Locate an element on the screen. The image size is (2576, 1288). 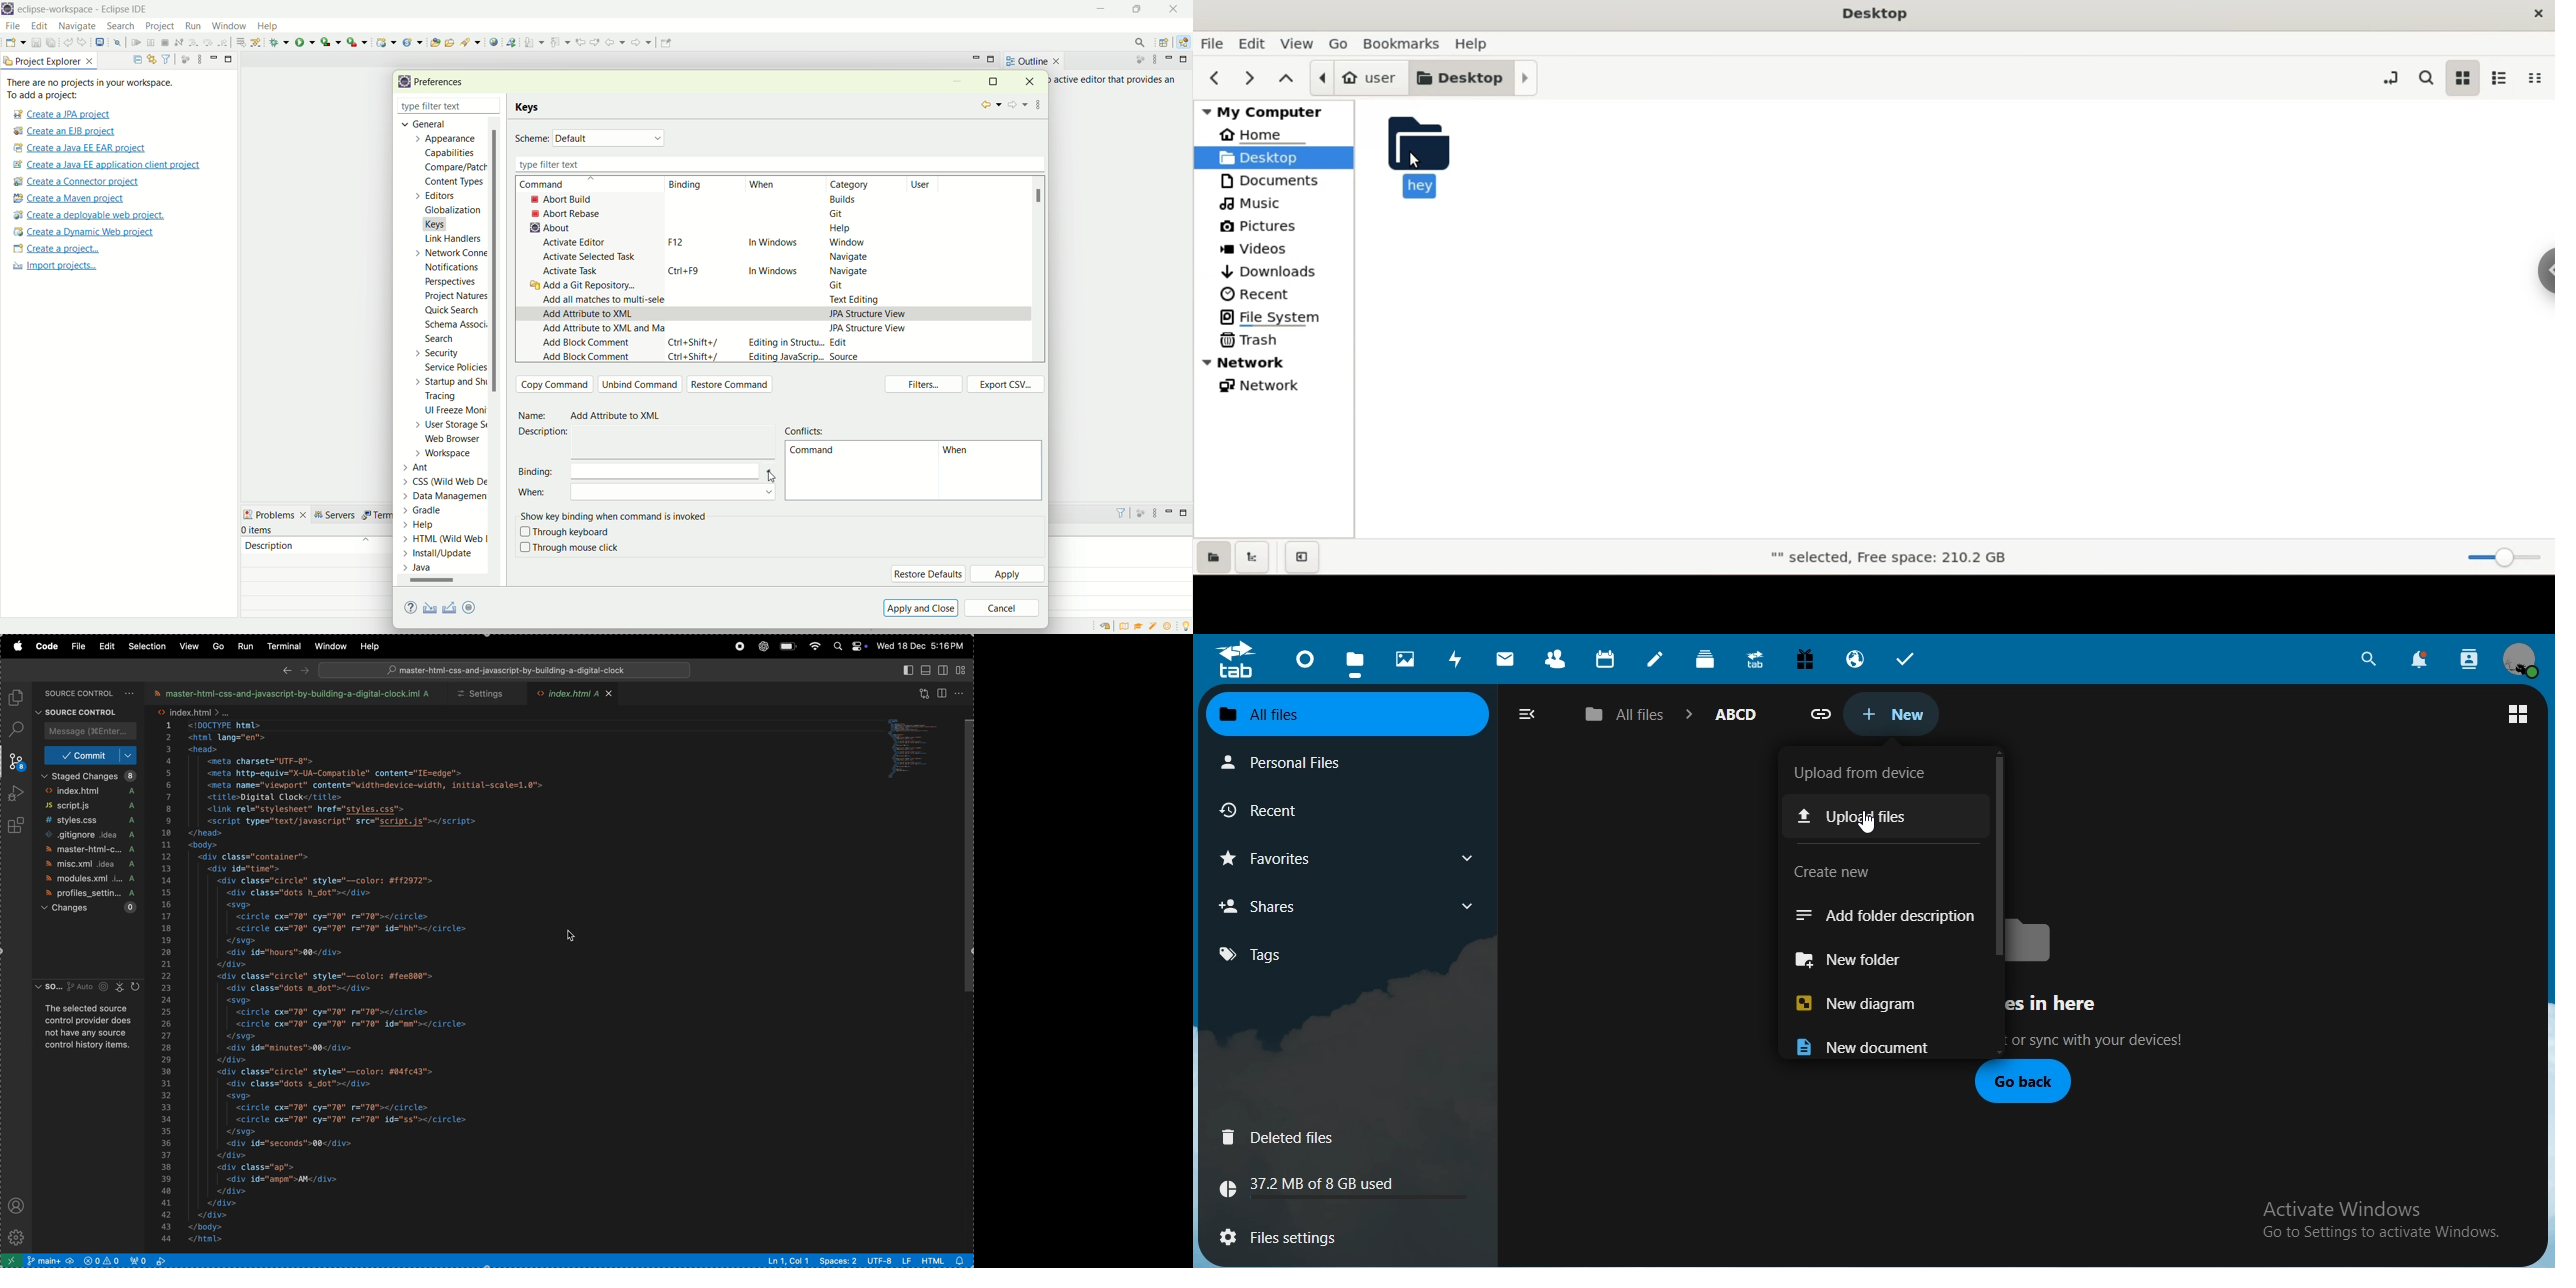
back ward is located at coordinates (288, 670).